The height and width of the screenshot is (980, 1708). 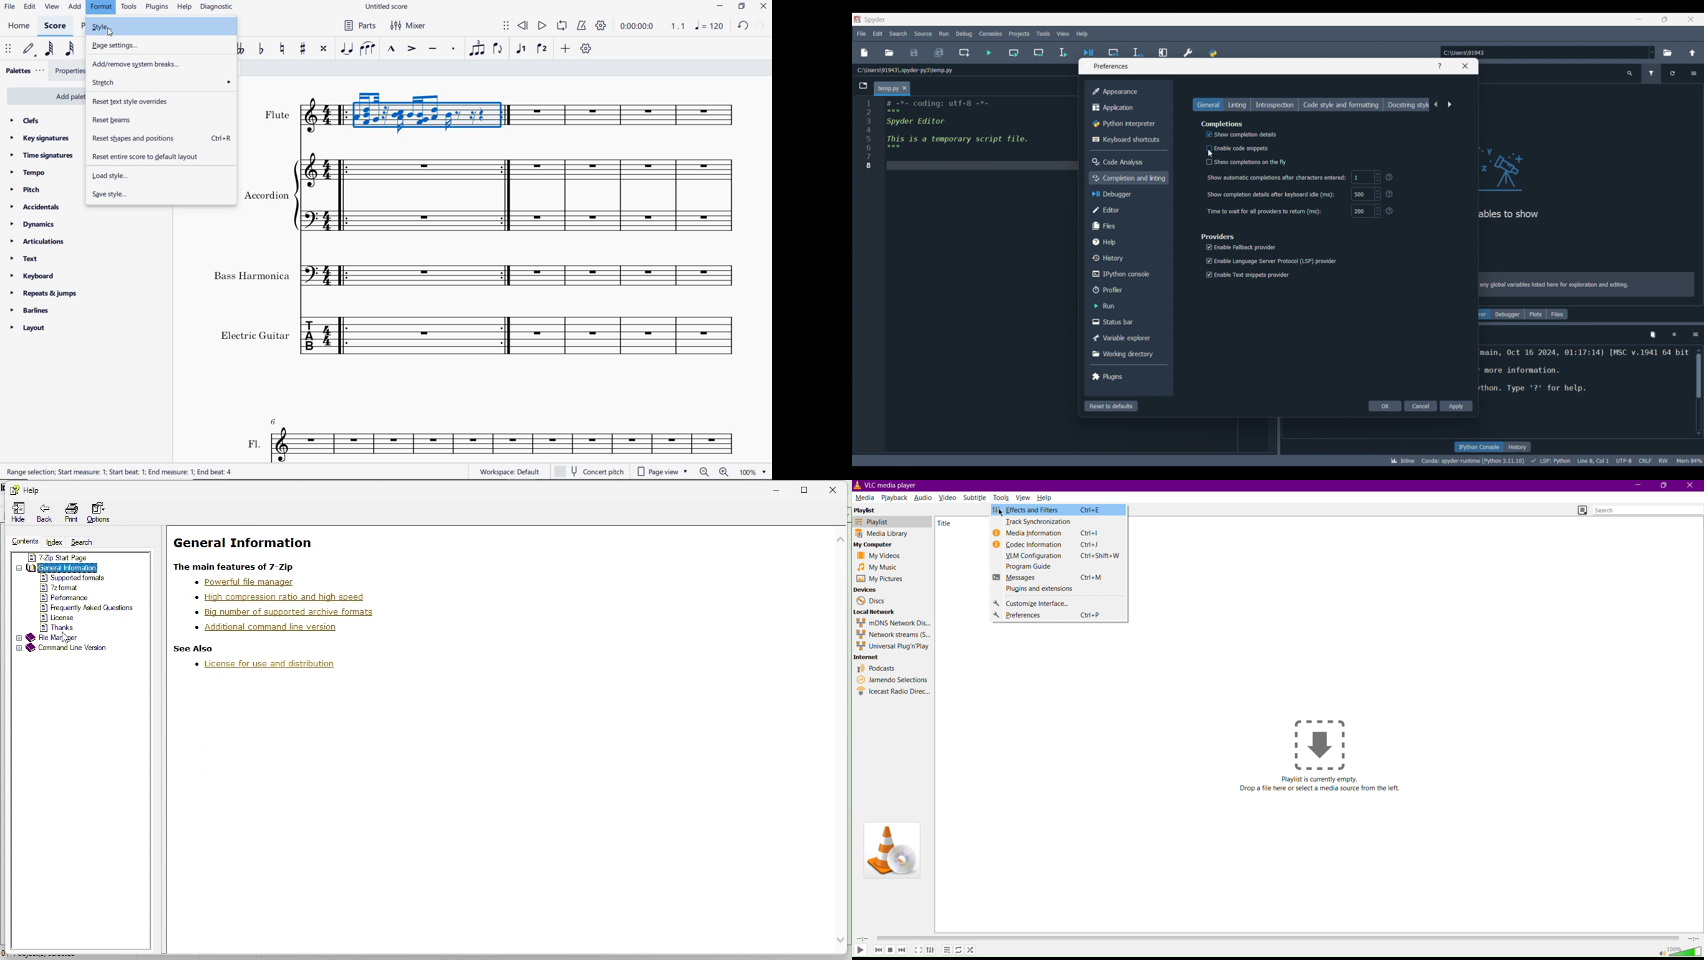 I want to click on Previous, so click(x=1436, y=104).